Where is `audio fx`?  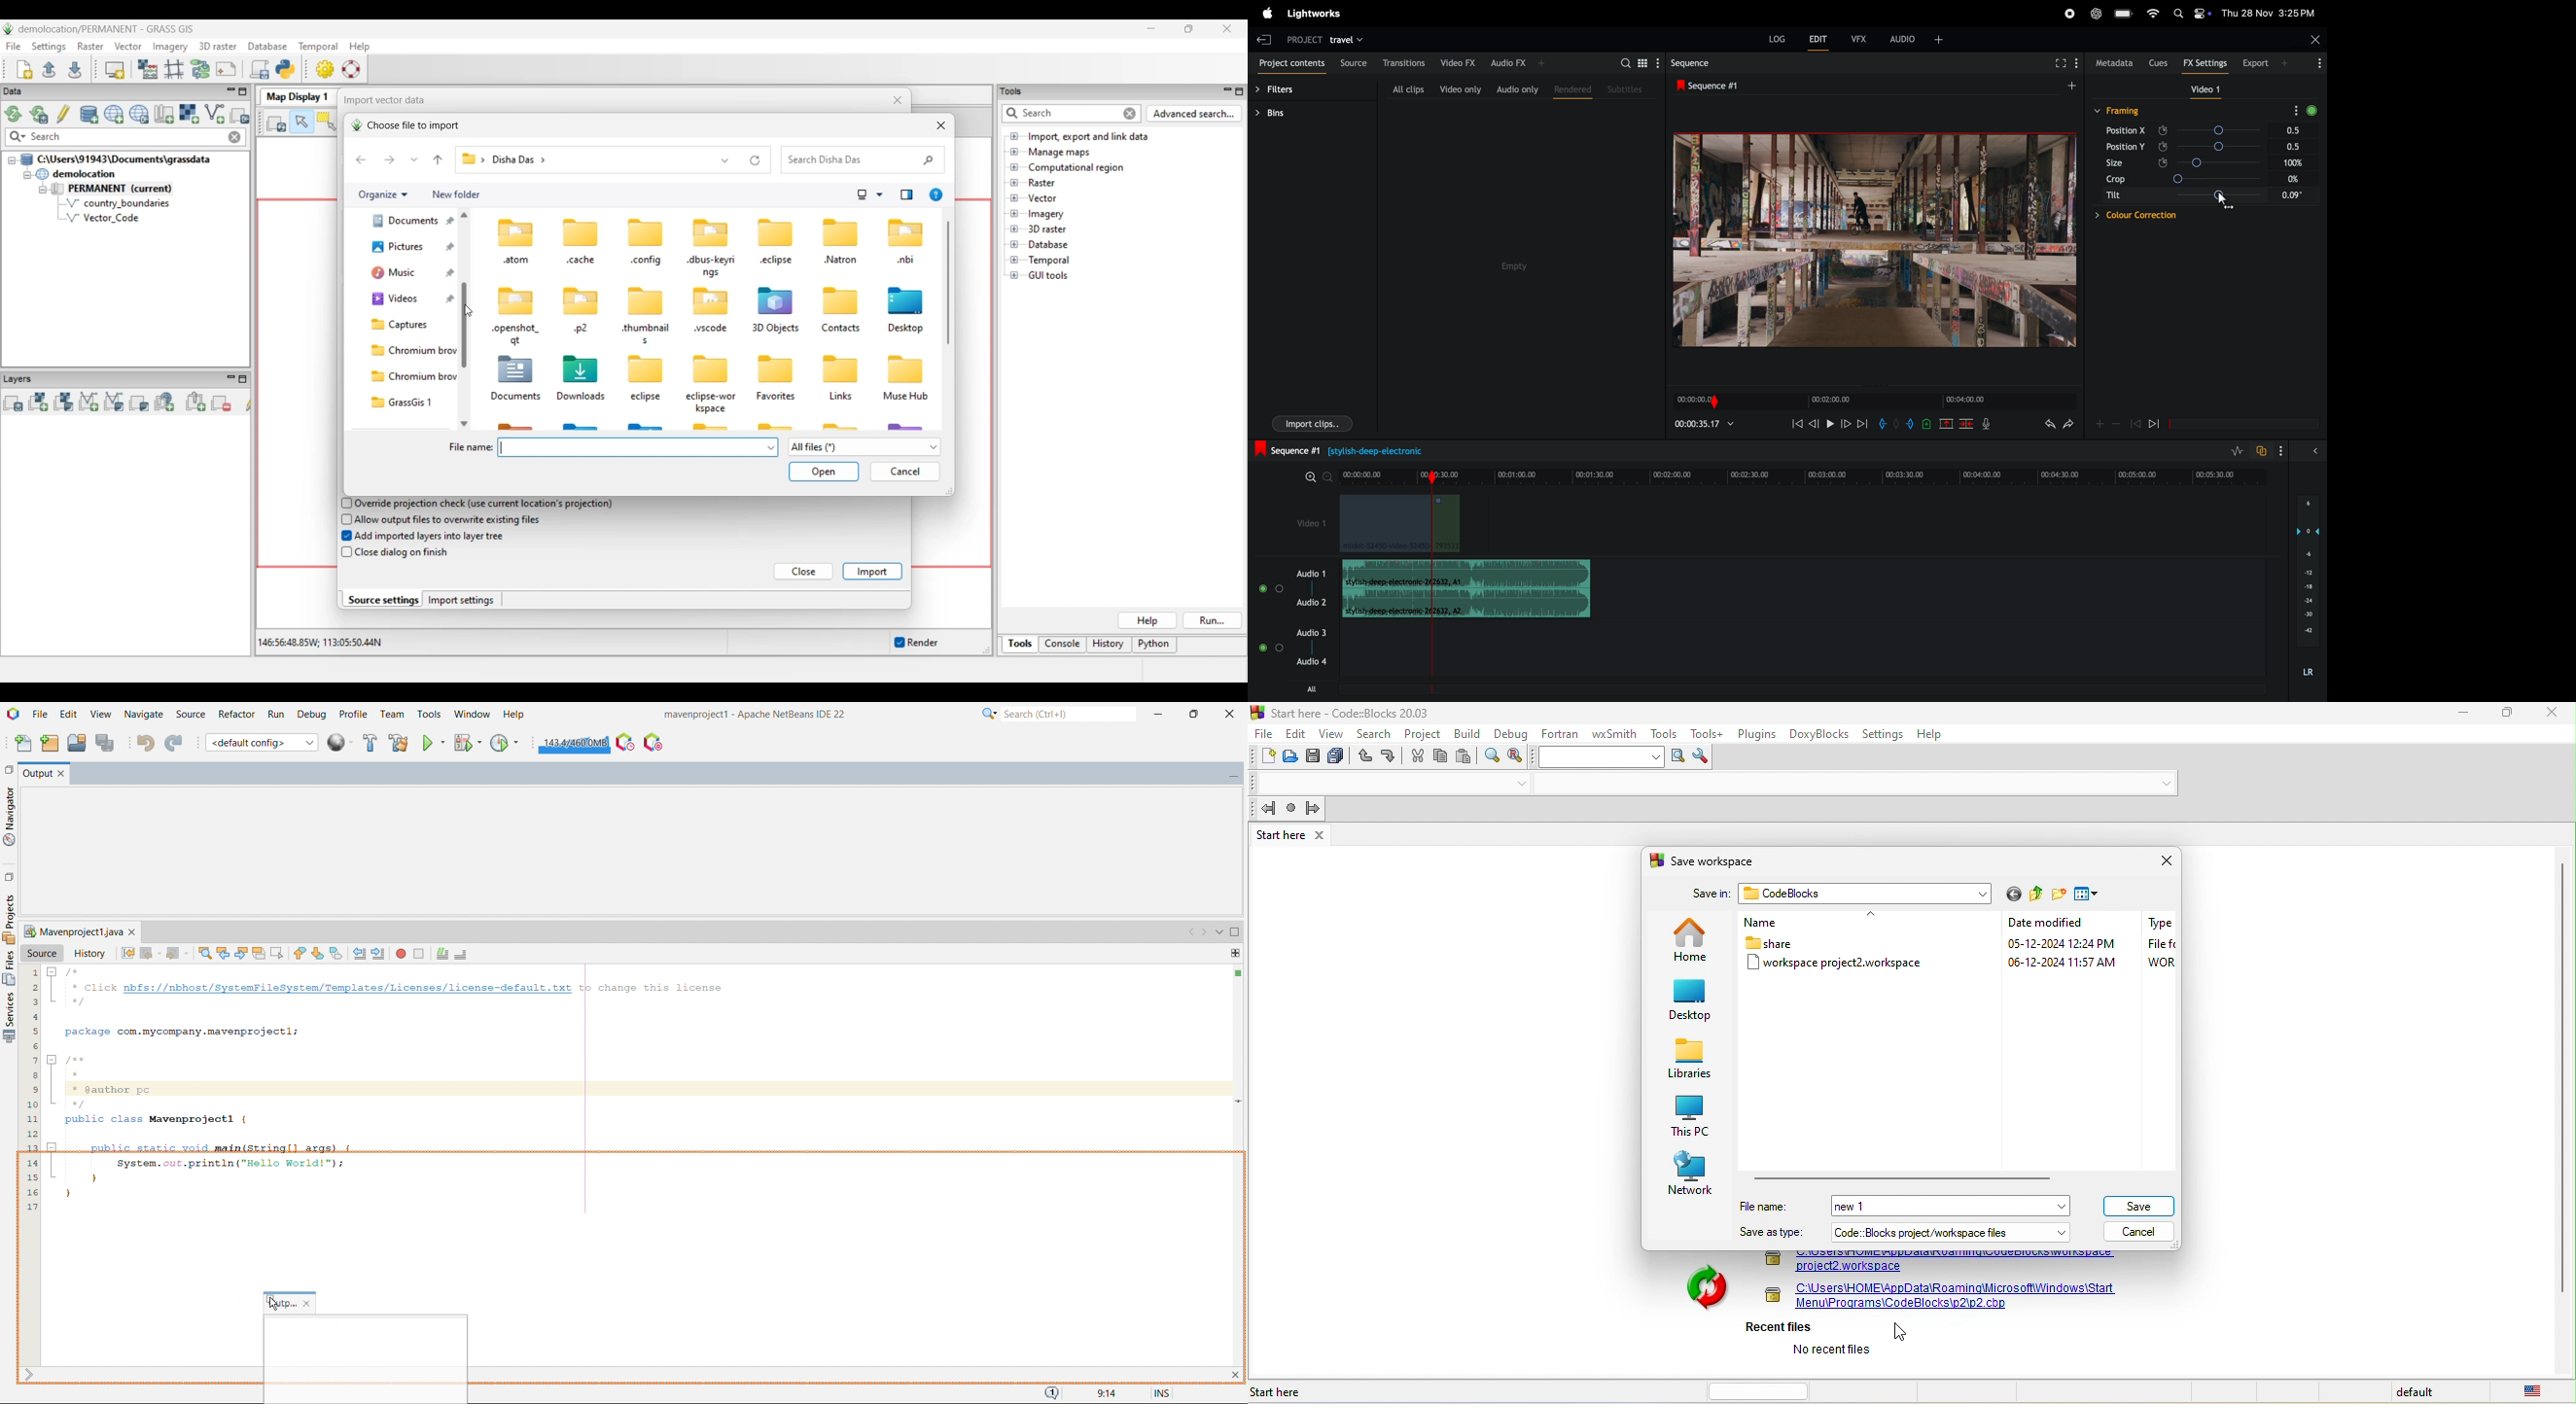 audio fx is located at coordinates (1519, 63).